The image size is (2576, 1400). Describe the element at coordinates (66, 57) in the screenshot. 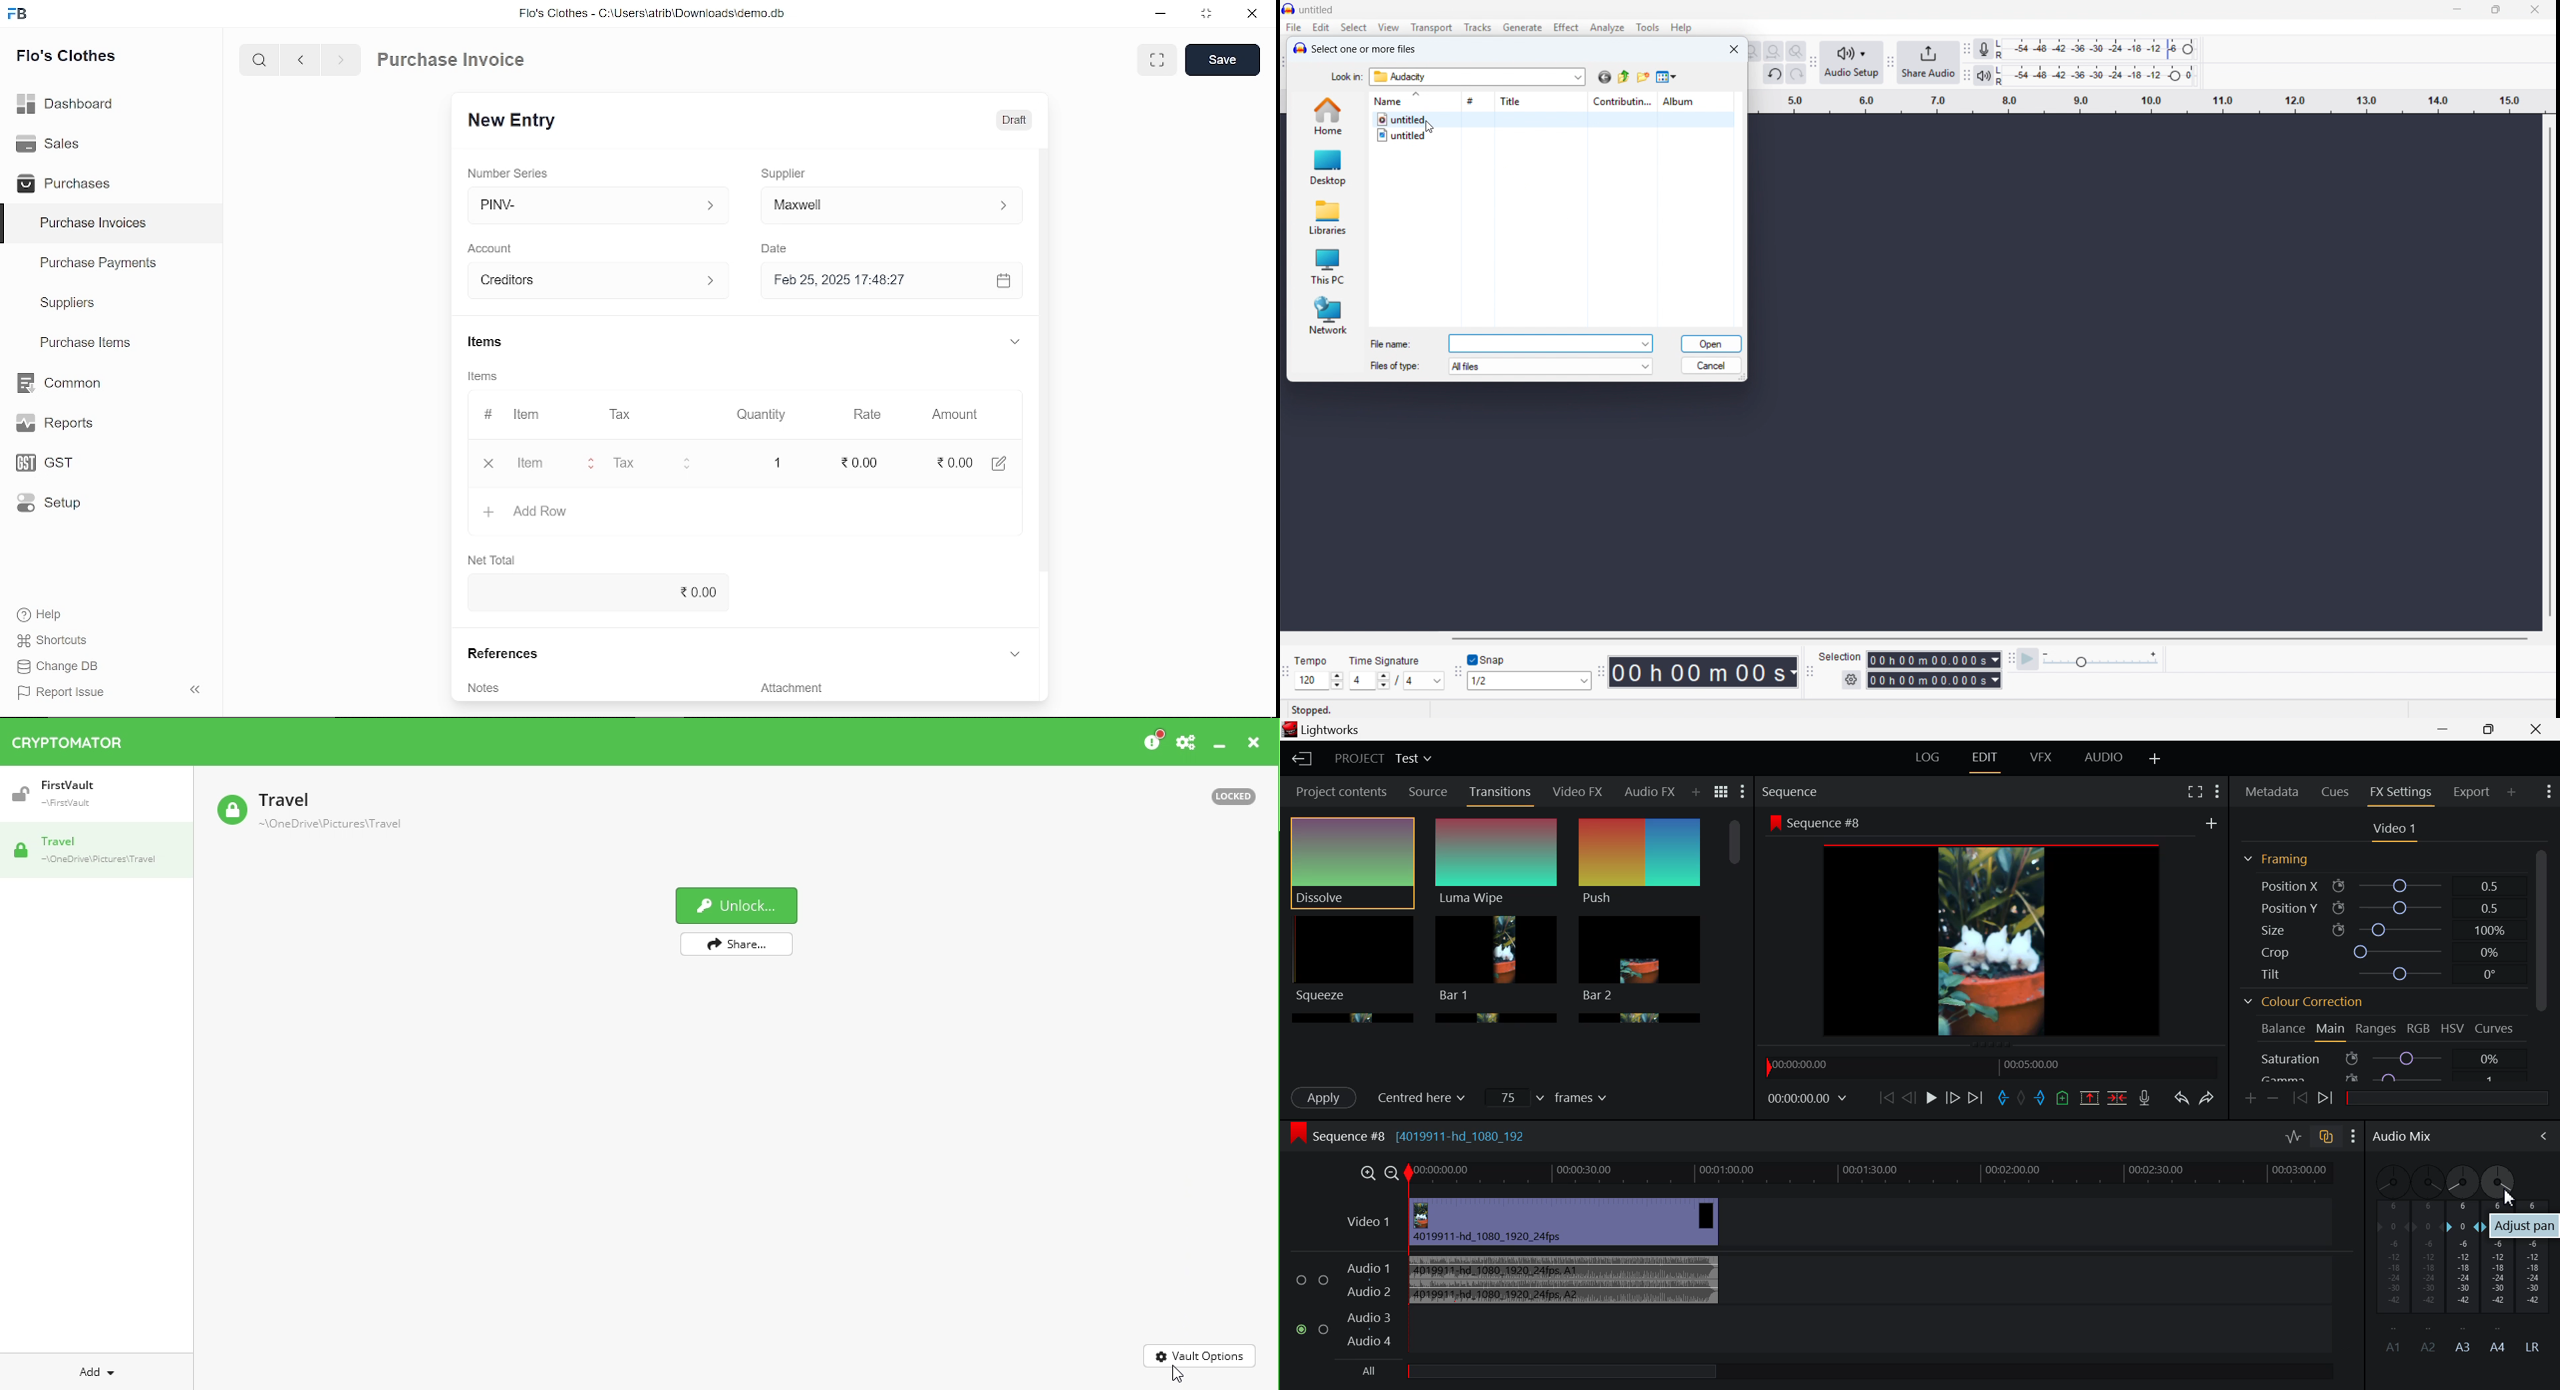

I see `Flo's Clothes` at that location.